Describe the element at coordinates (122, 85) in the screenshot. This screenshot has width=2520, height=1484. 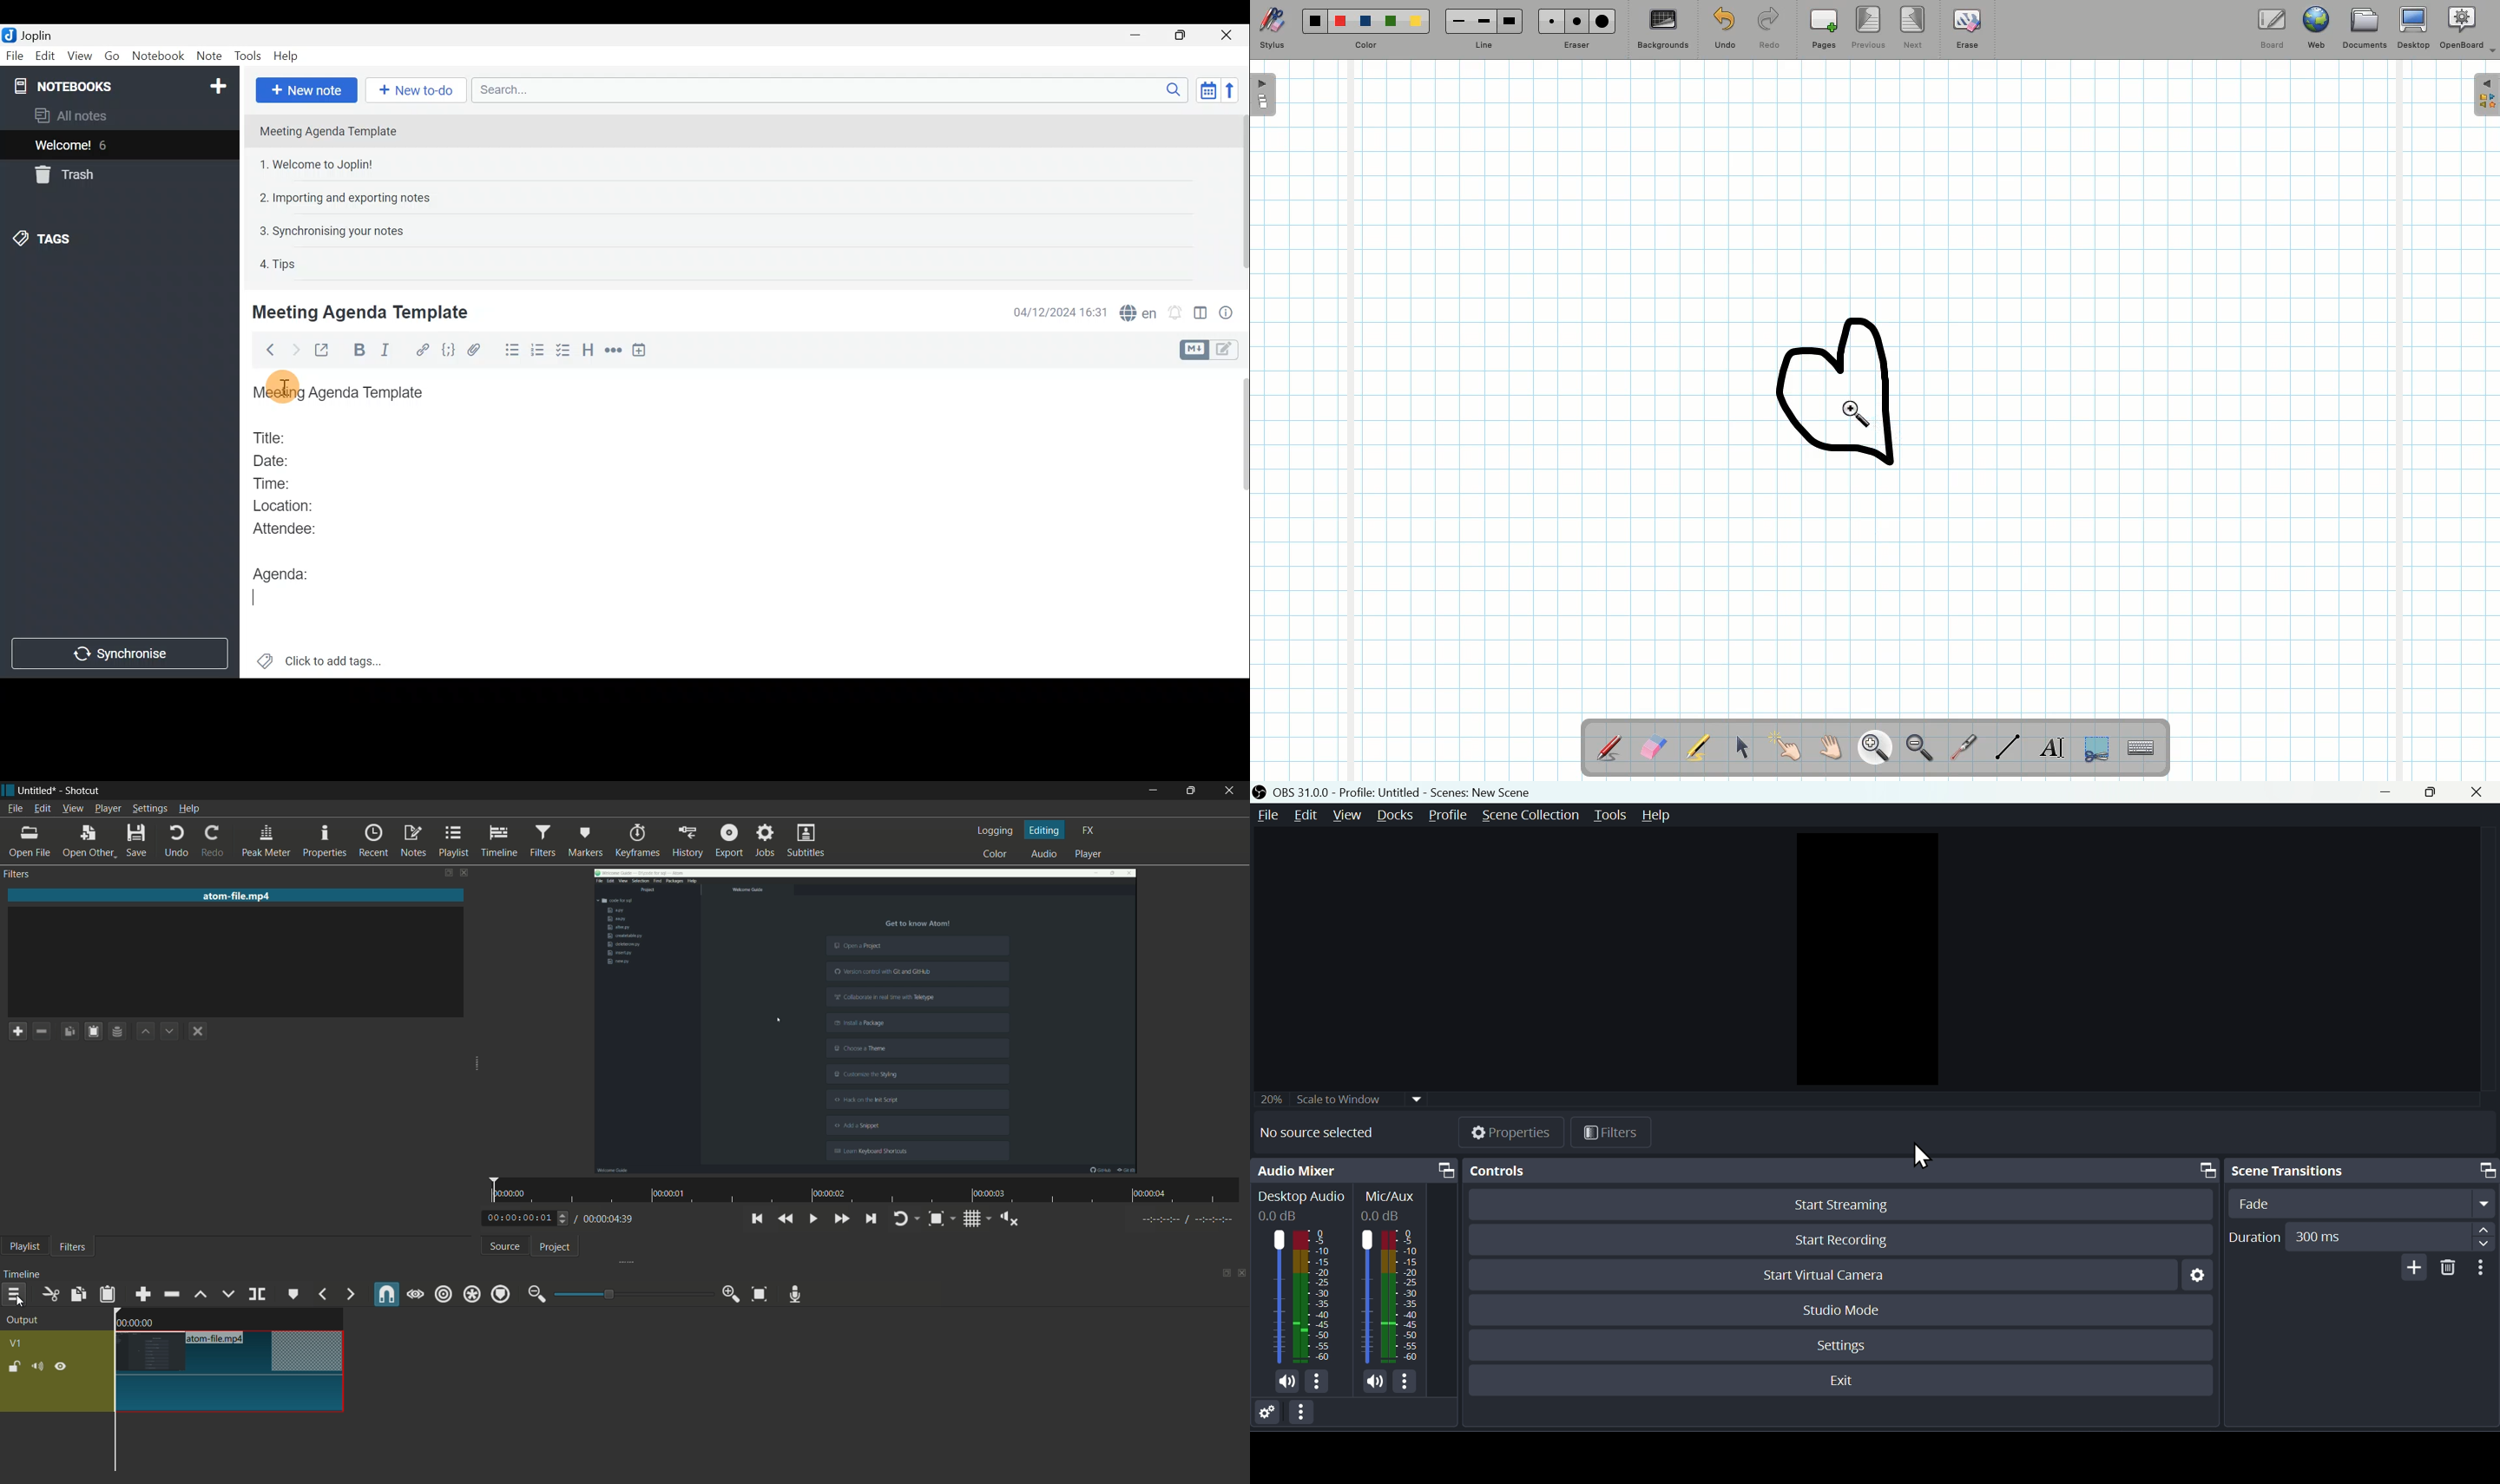
I see `Notebooks` at that location.